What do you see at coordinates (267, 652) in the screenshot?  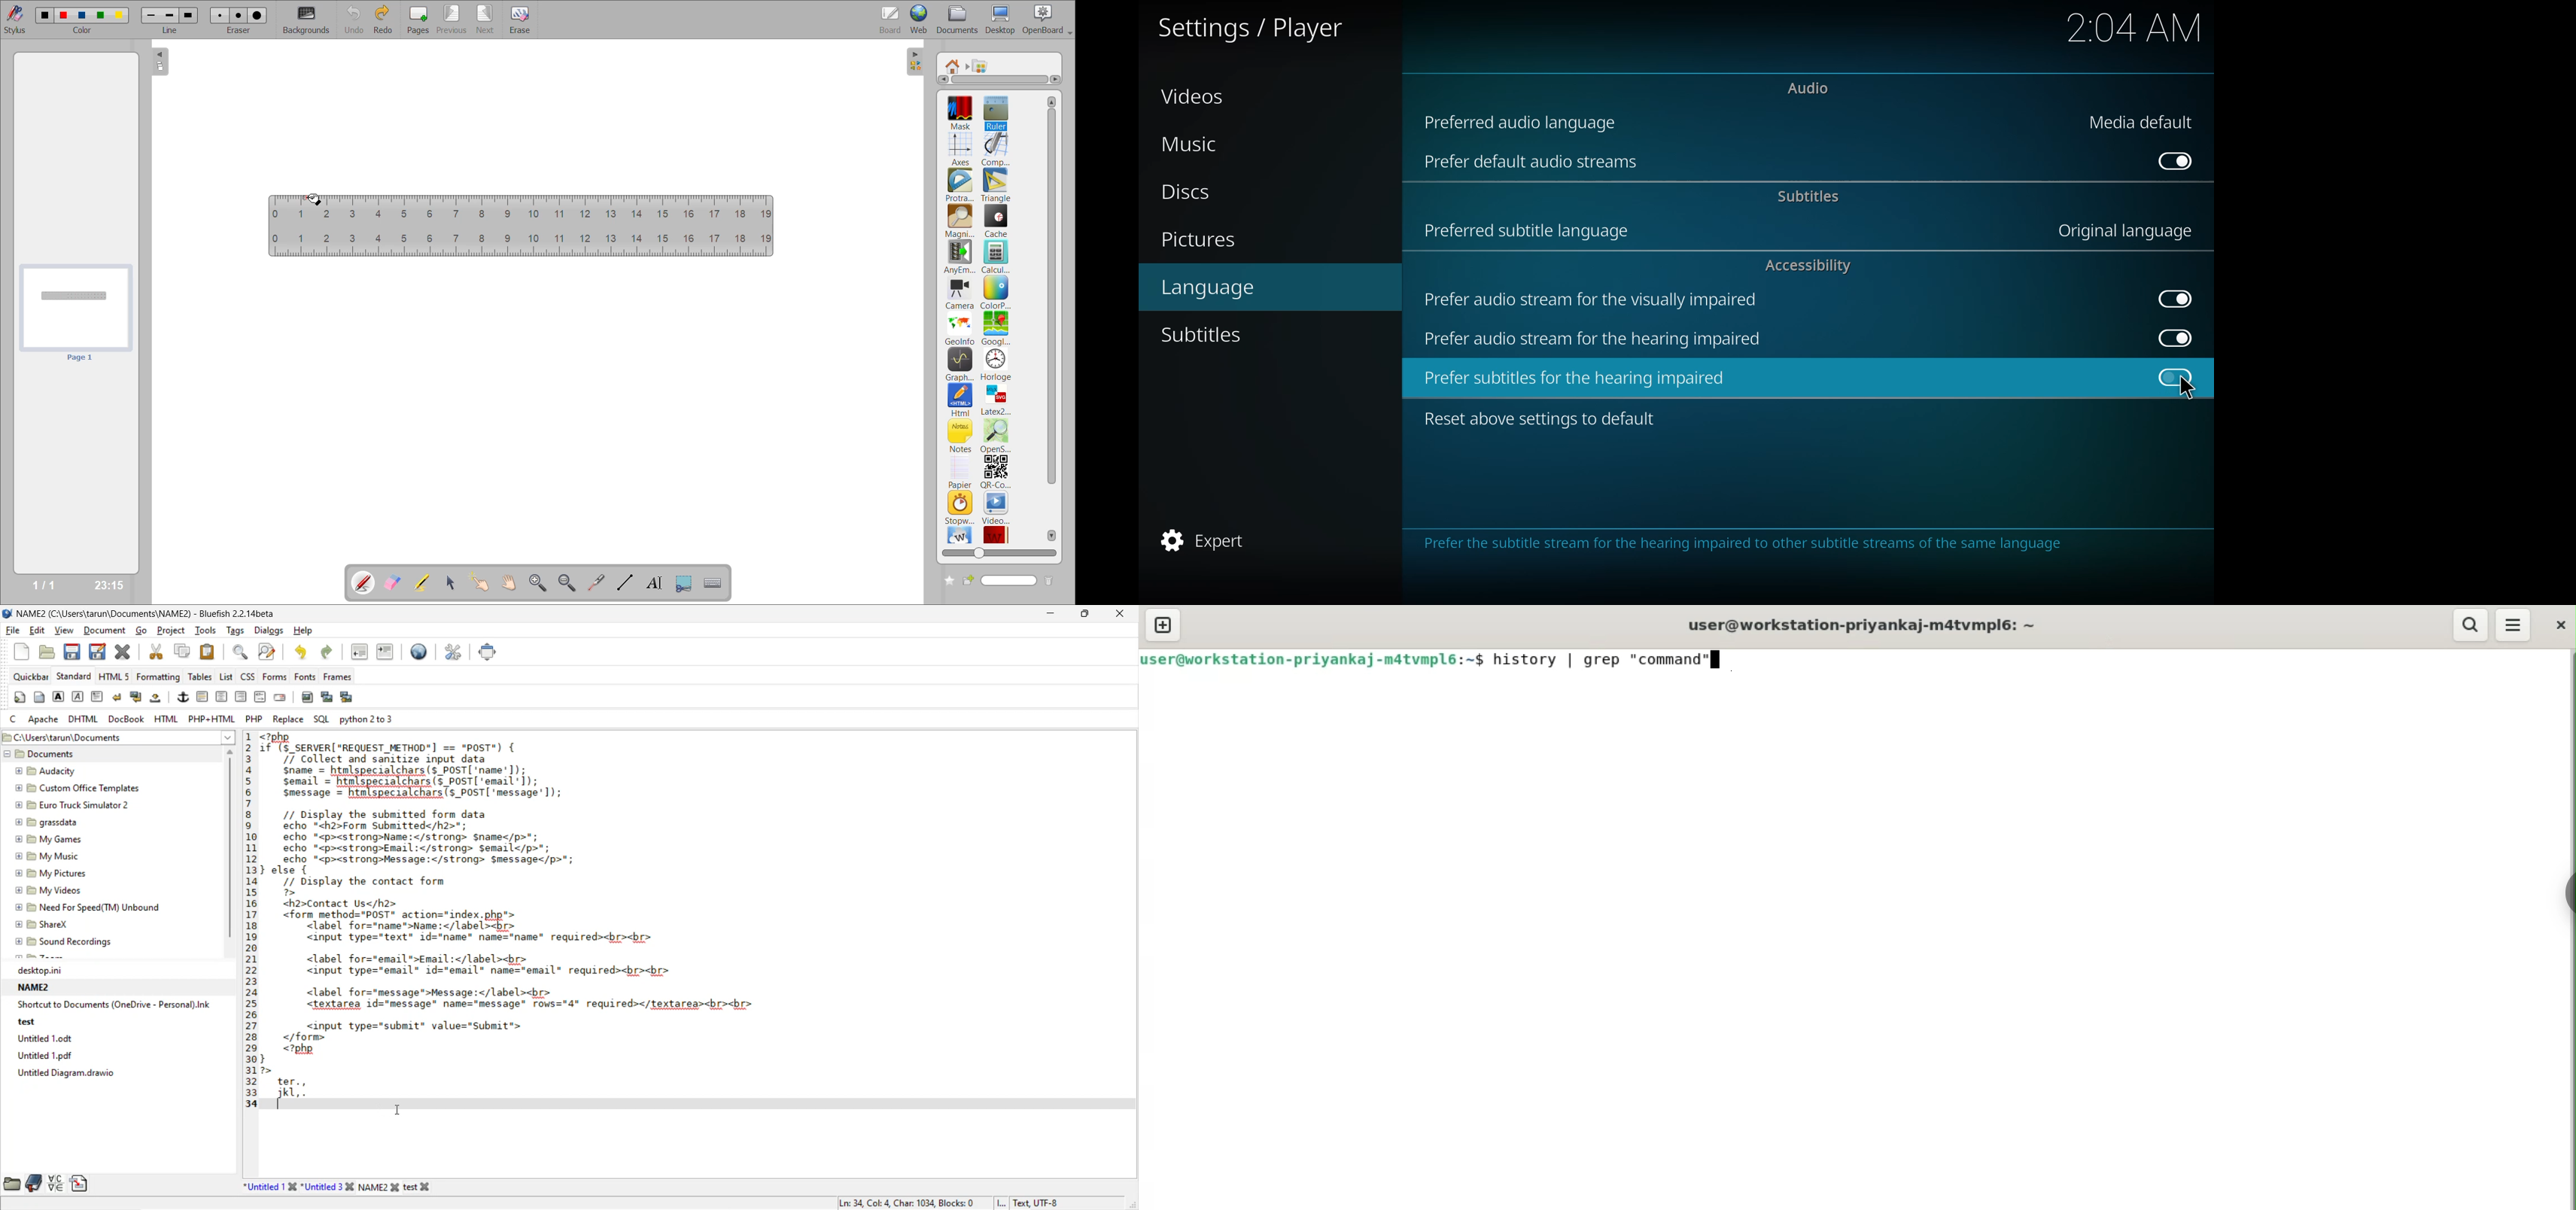 I see `find and replace` at bounding box center [267, 652].